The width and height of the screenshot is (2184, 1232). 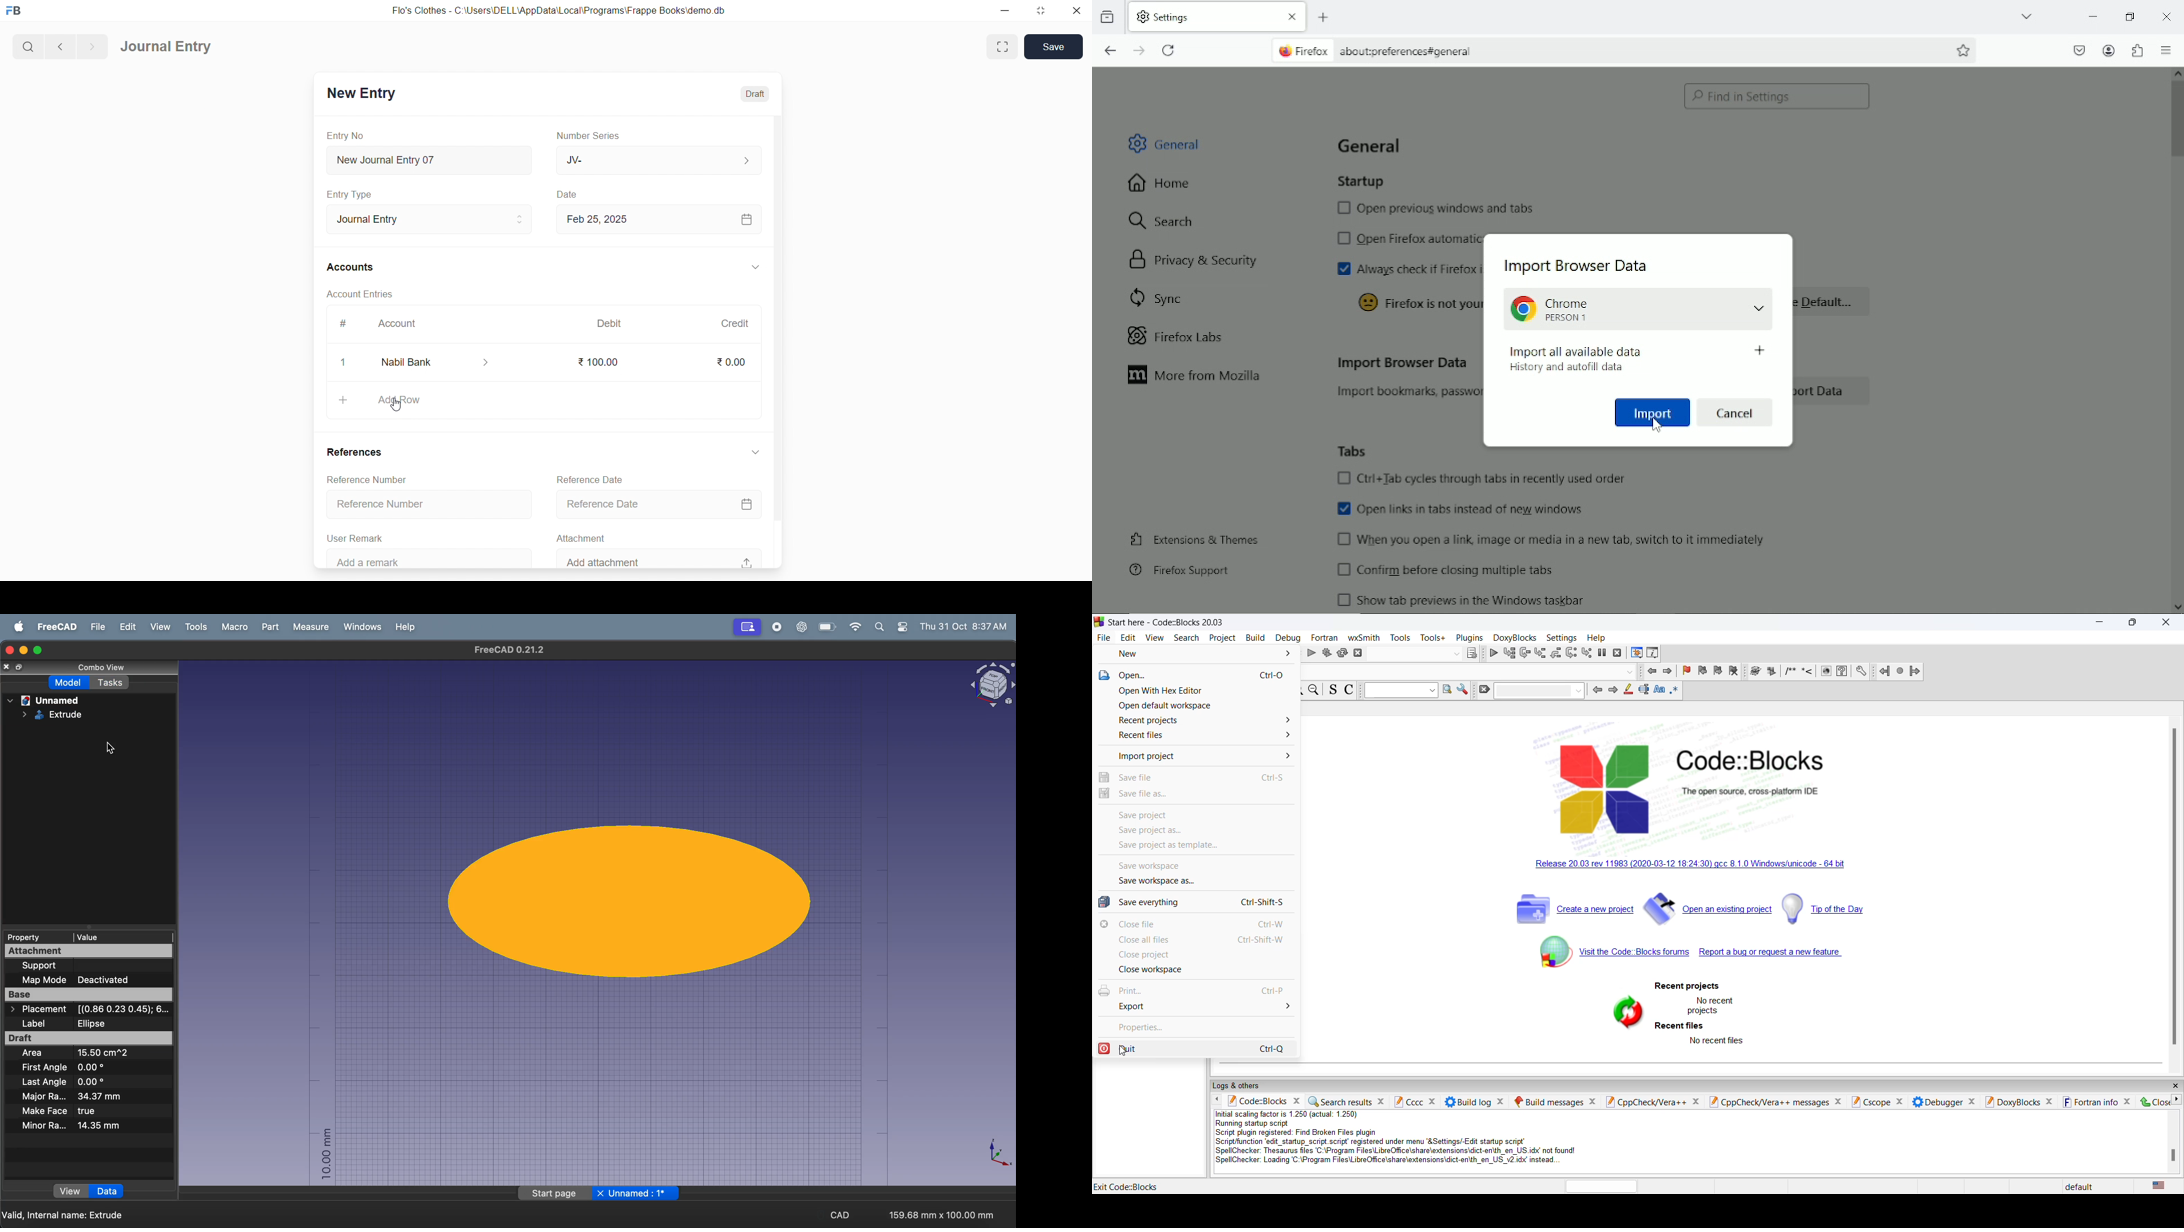 What do you see at coordinates (1500, 1101) in the screenshot?
I see `close` at bounding box center [1500, 1101].